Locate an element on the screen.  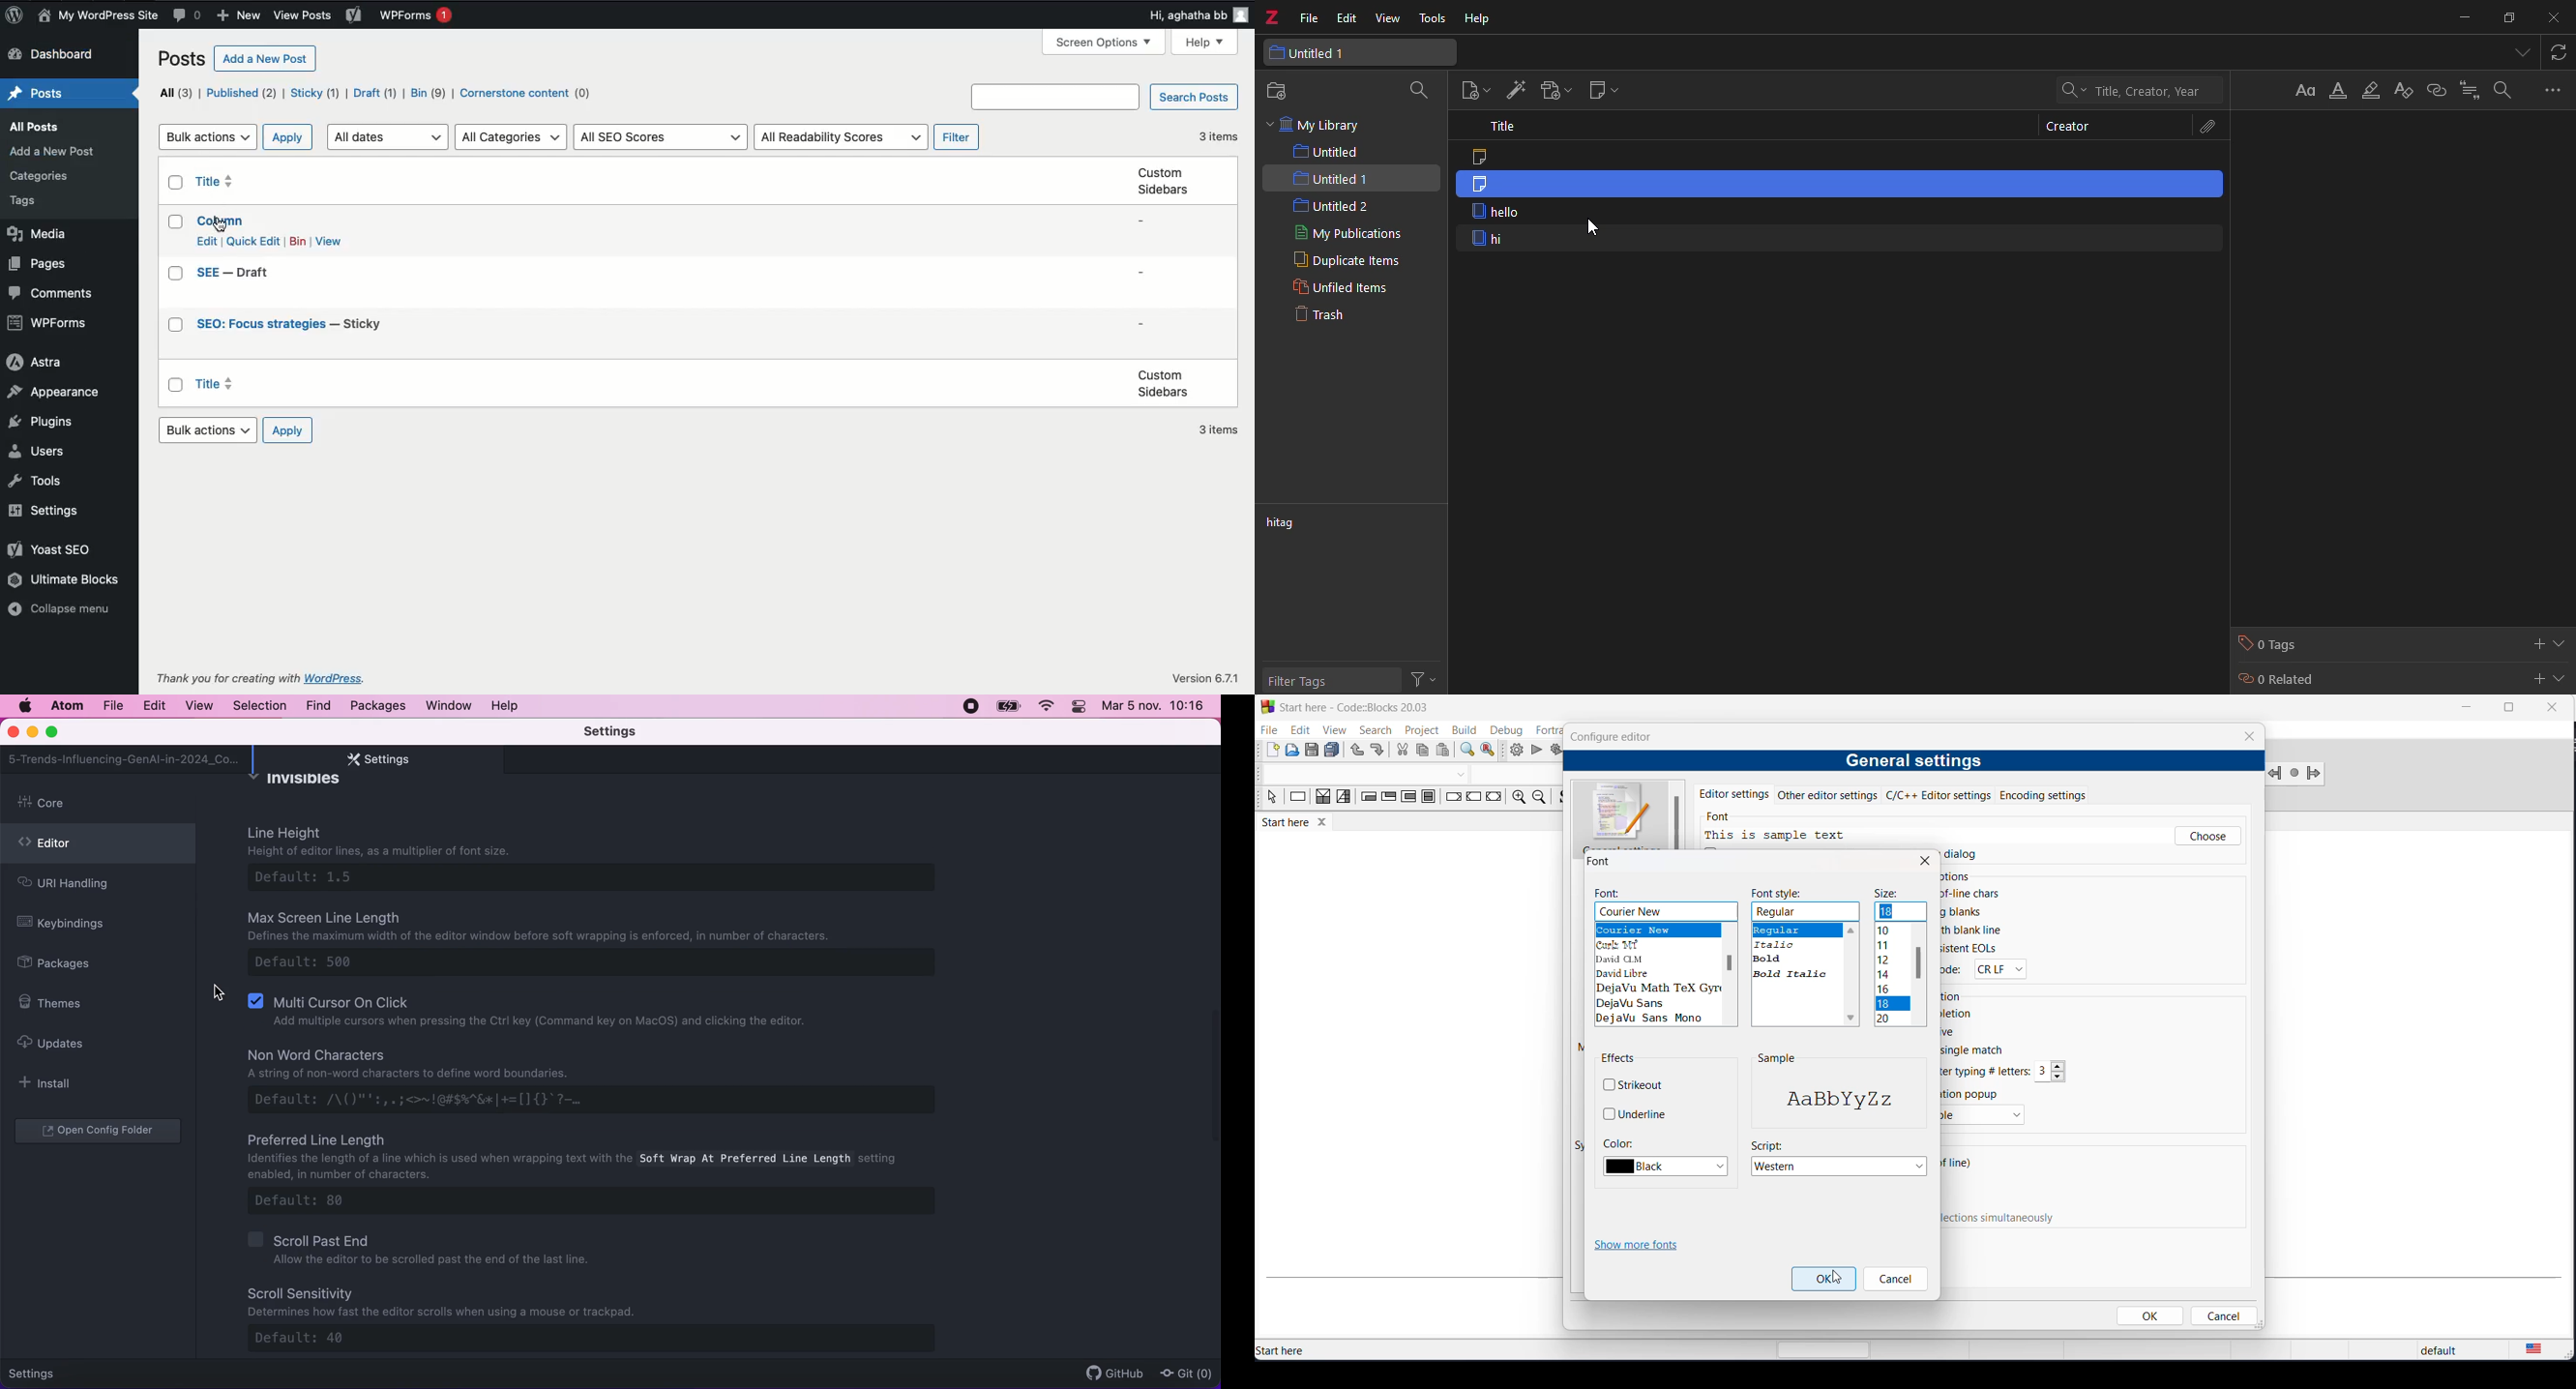
Users is located at coordinates (44, 453).